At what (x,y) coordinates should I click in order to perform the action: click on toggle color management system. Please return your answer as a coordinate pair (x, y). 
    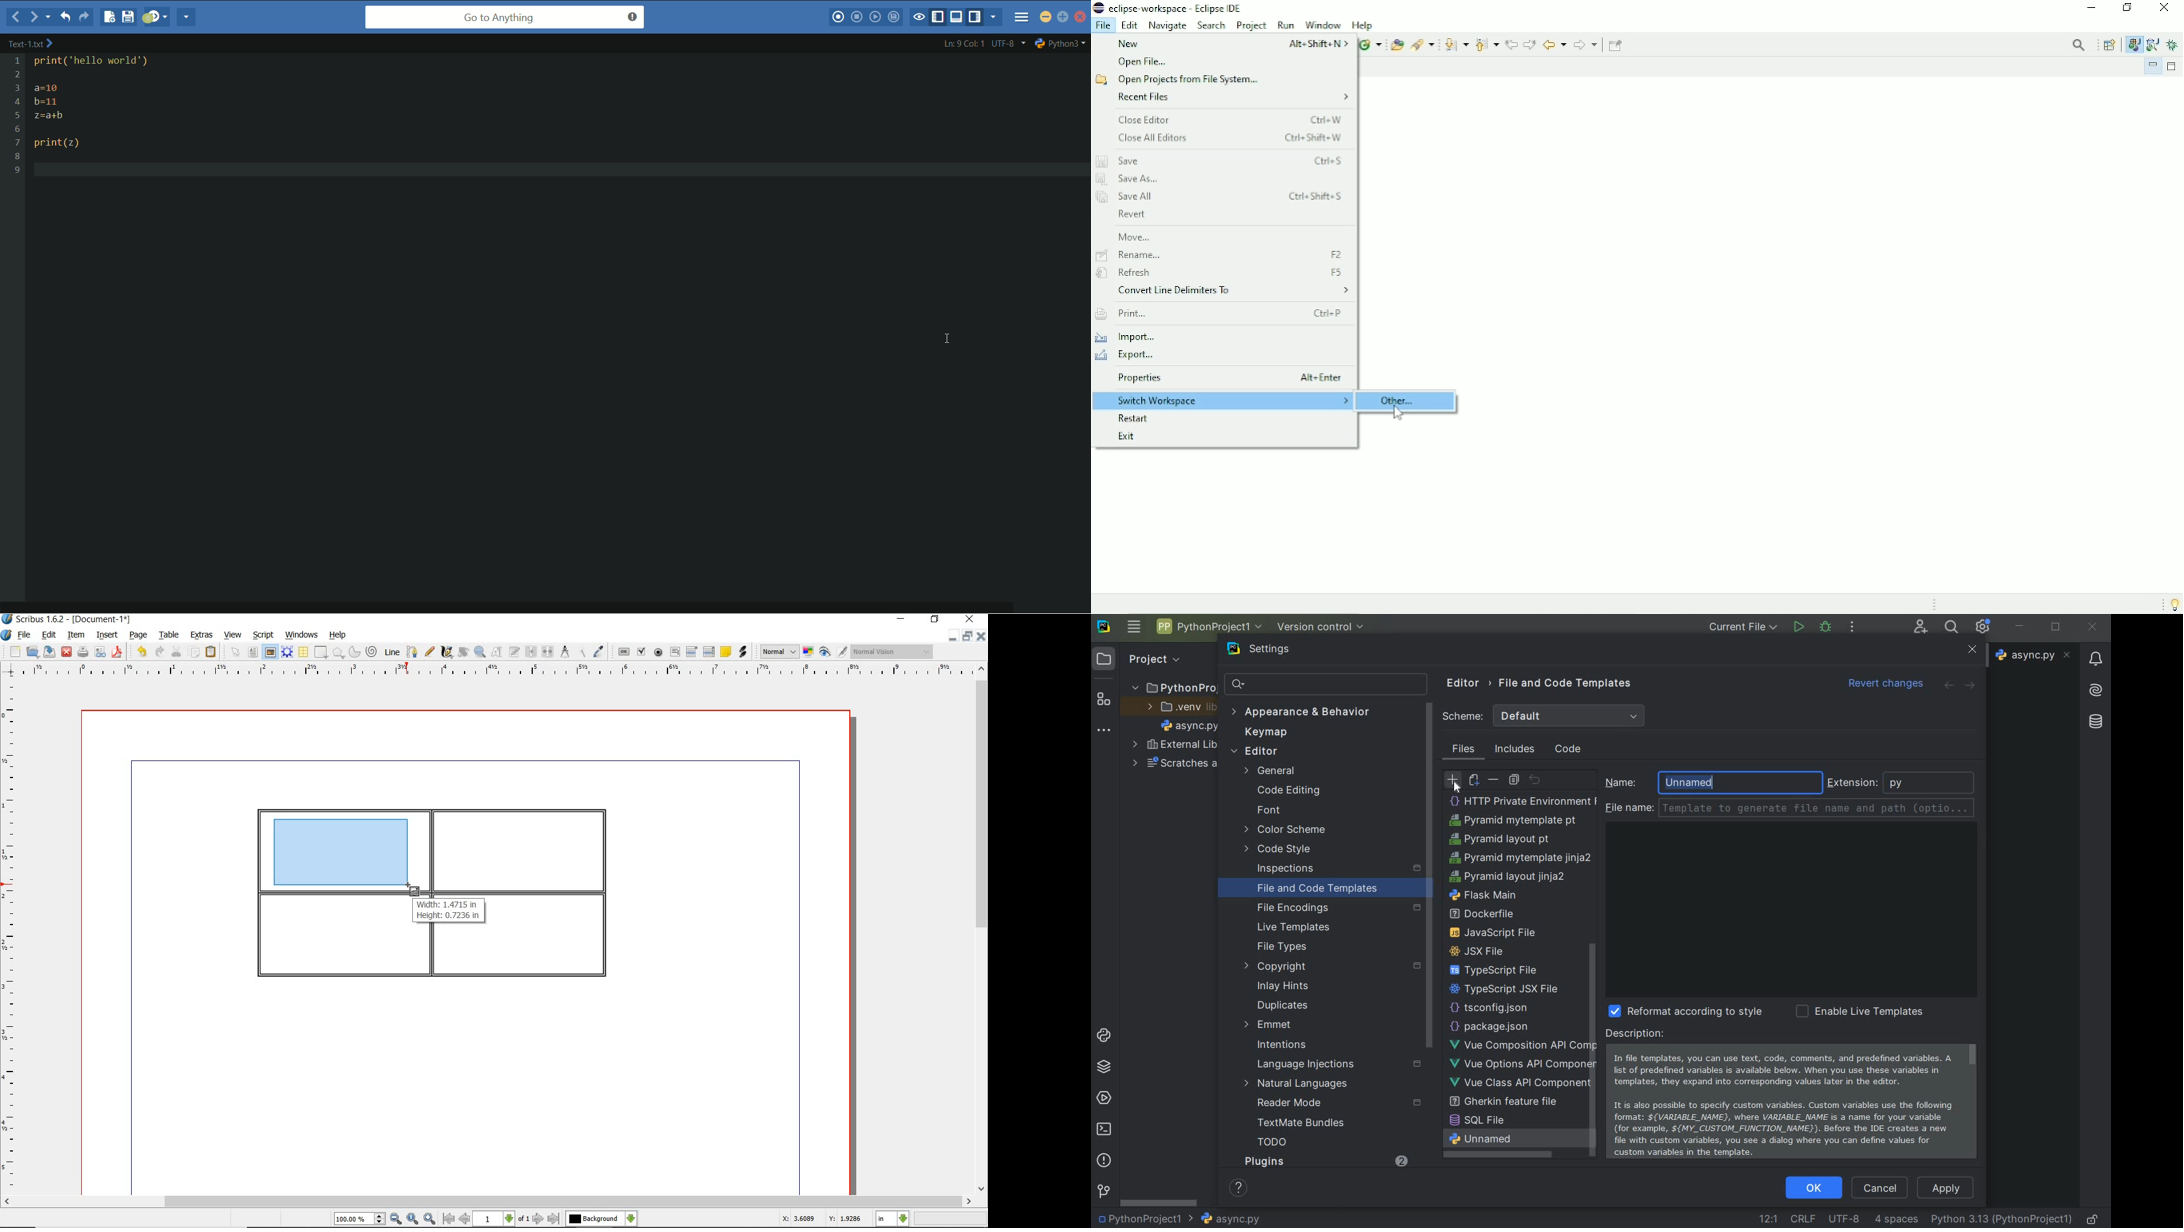
    Looking at the image, I should click on (809, 653).